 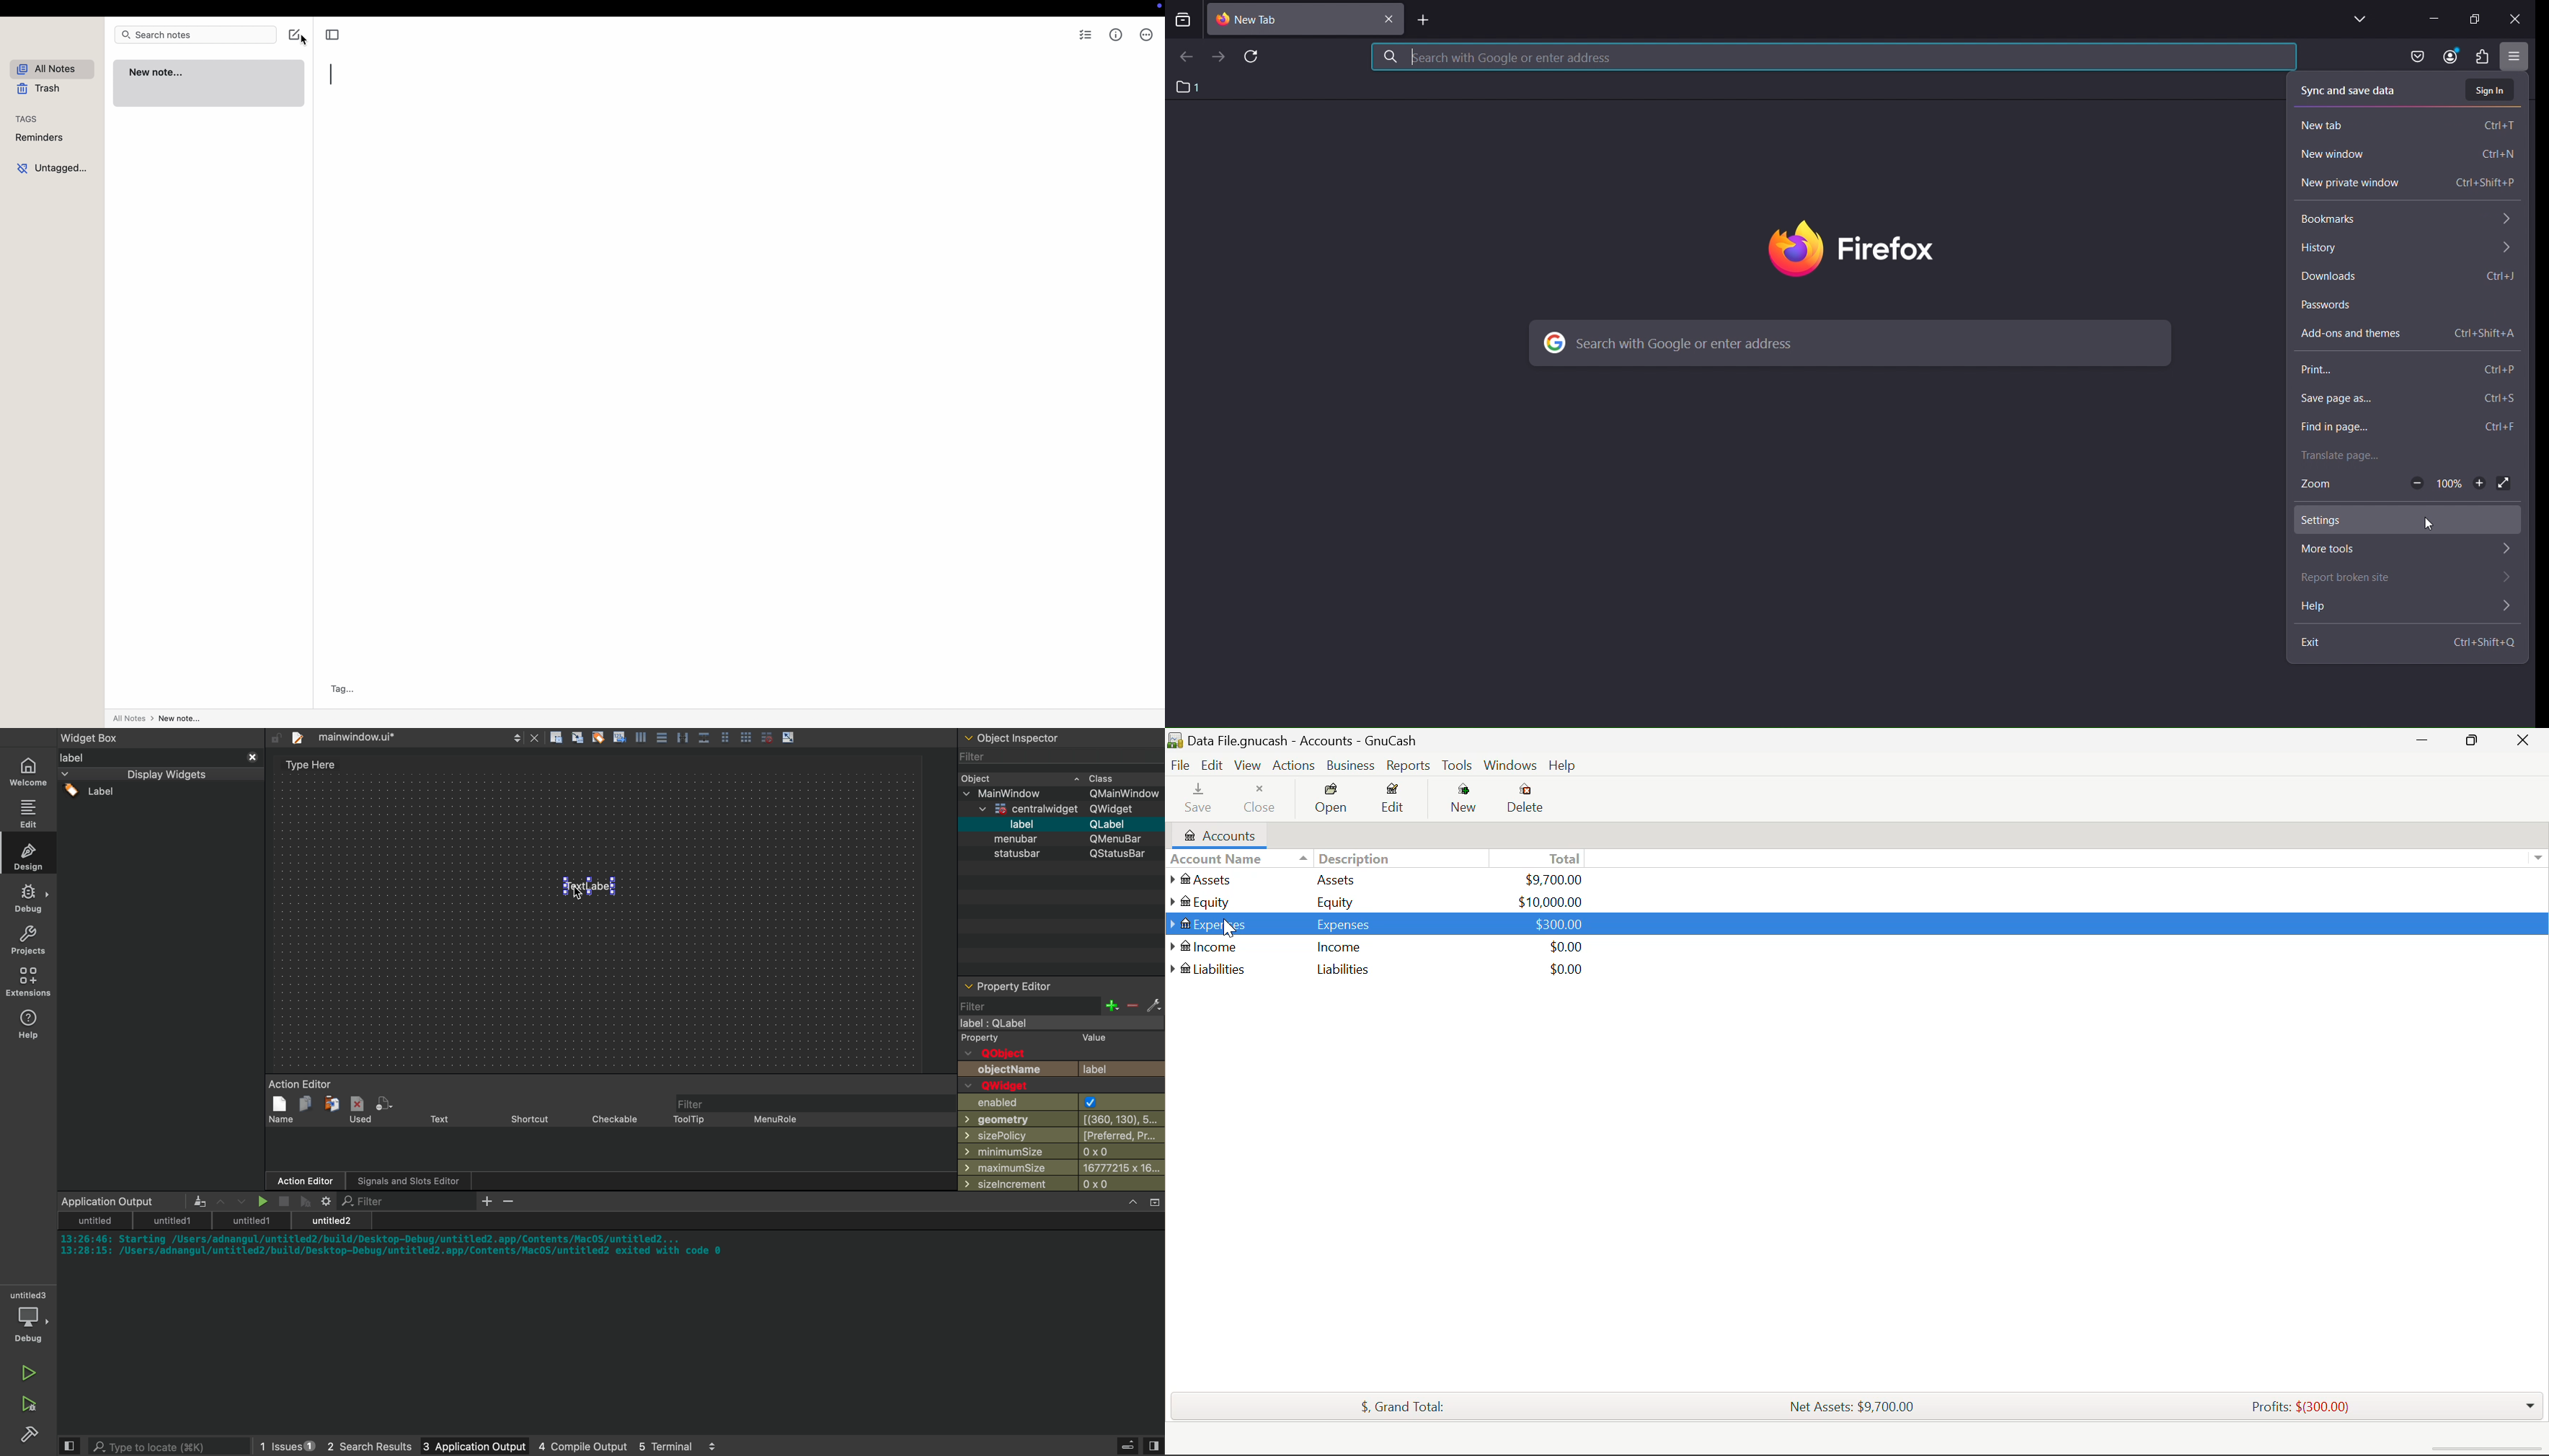 What do you see at coordinates (2448, 56) in the screenshot?
I see `account` at bounding box center [2448, 56].